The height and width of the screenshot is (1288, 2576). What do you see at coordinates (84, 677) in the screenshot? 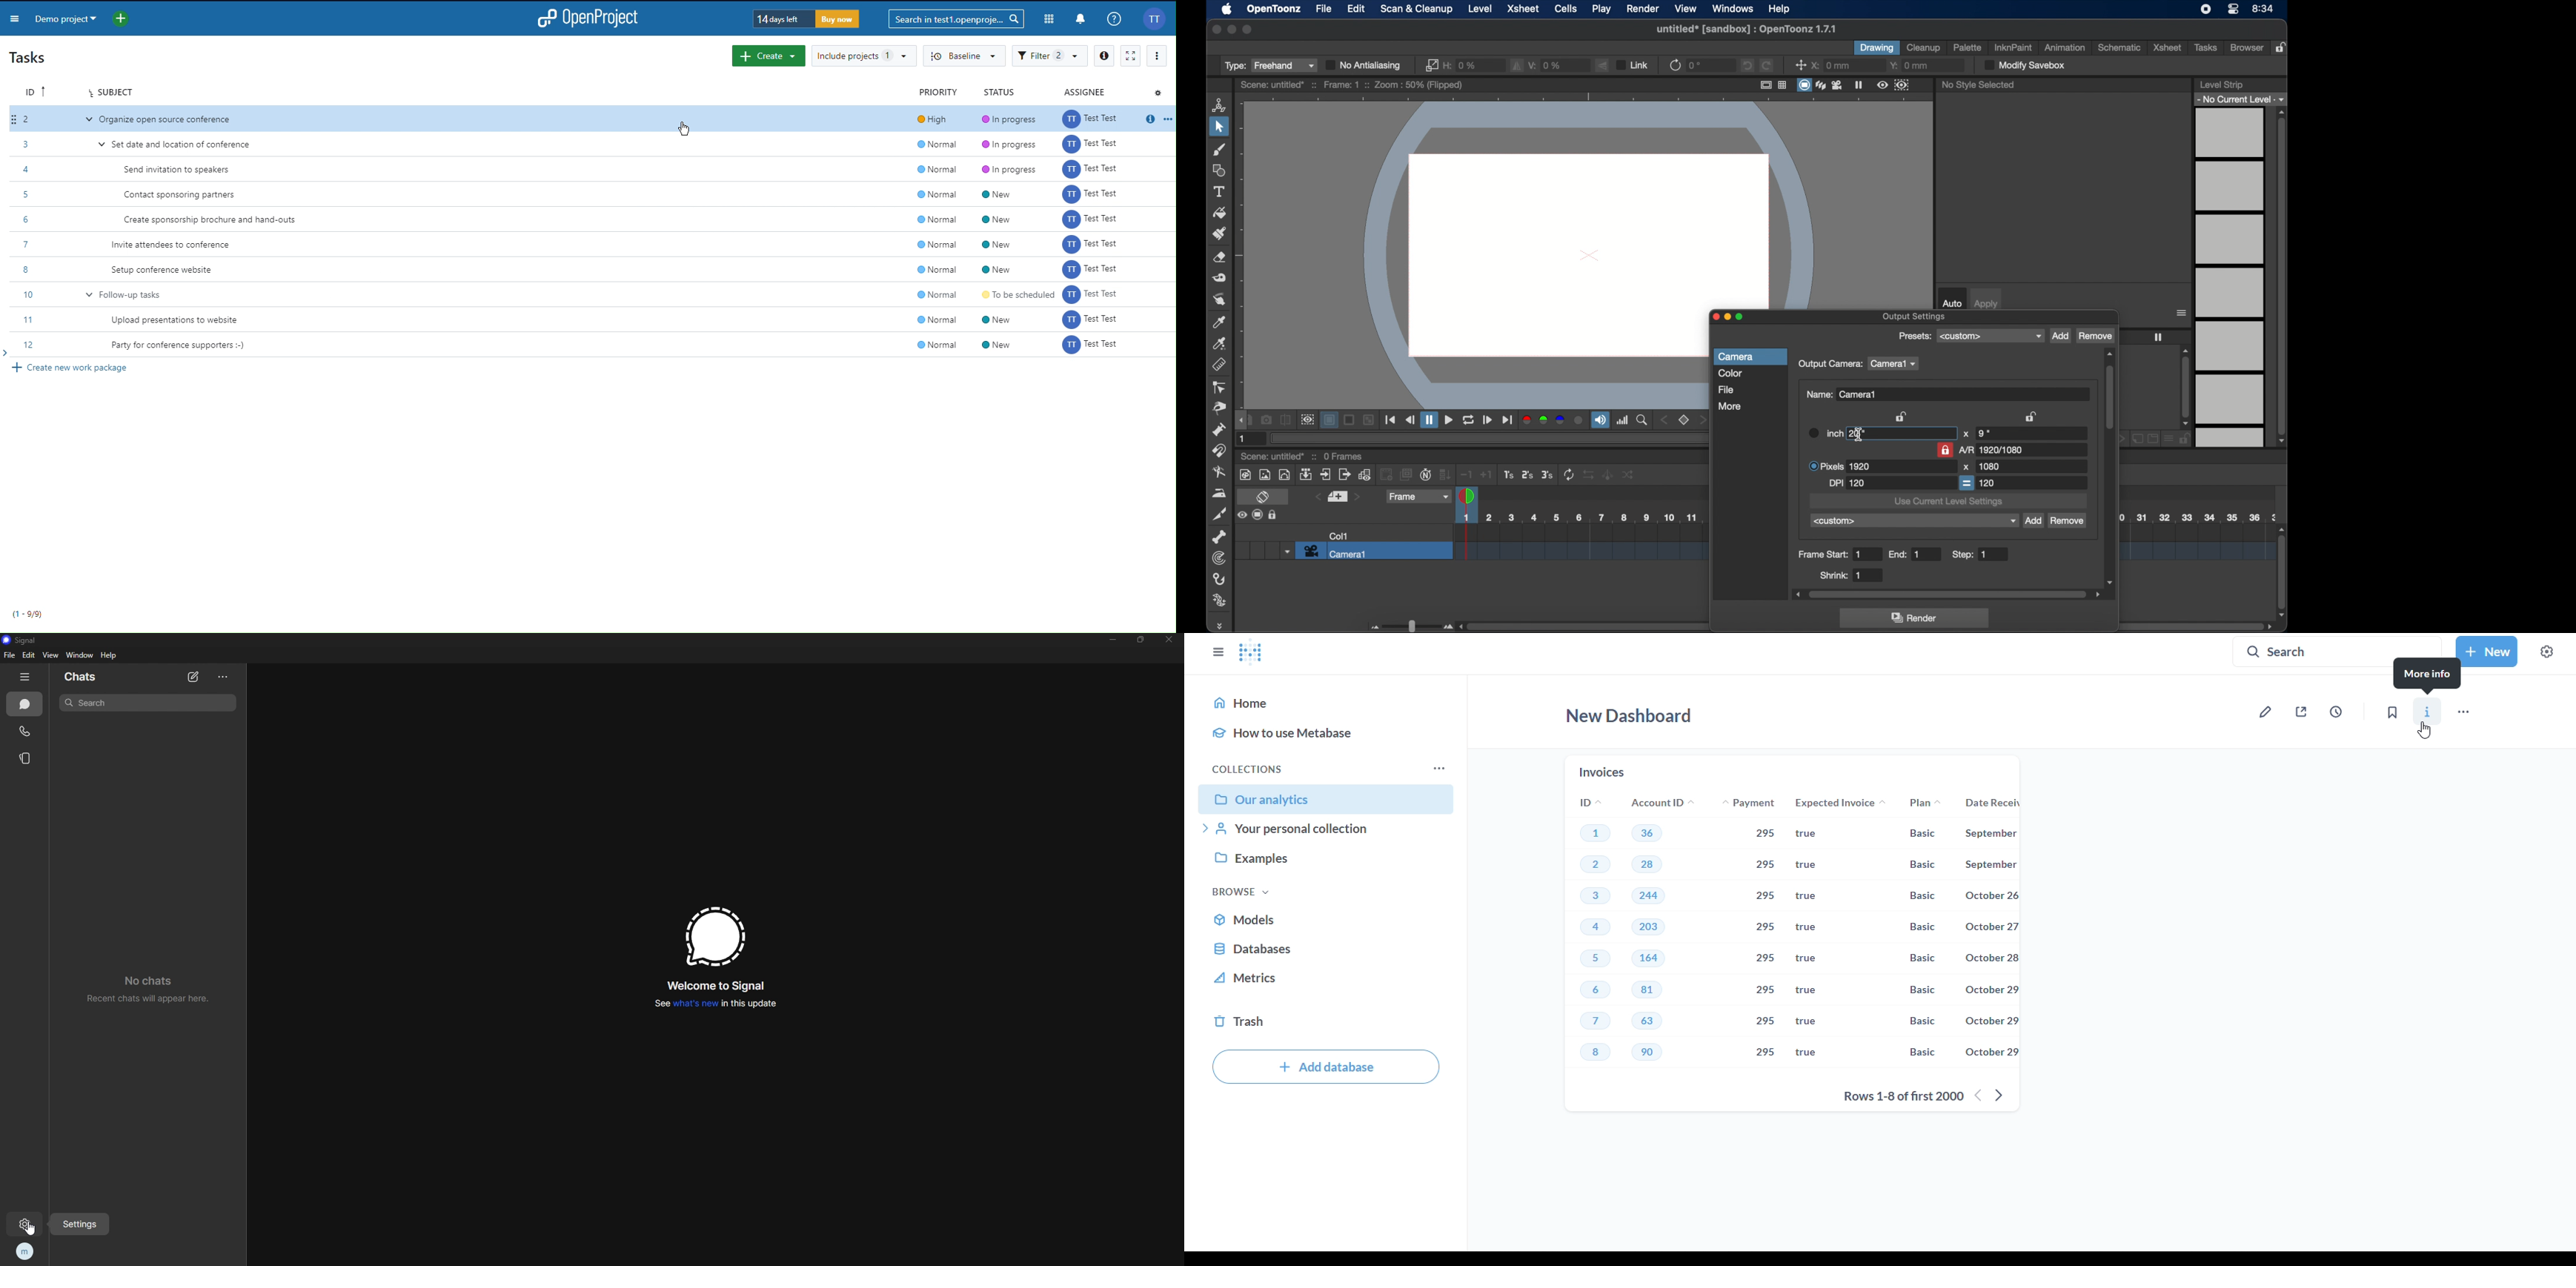
I see `chats` at bounding box center [84, 677].